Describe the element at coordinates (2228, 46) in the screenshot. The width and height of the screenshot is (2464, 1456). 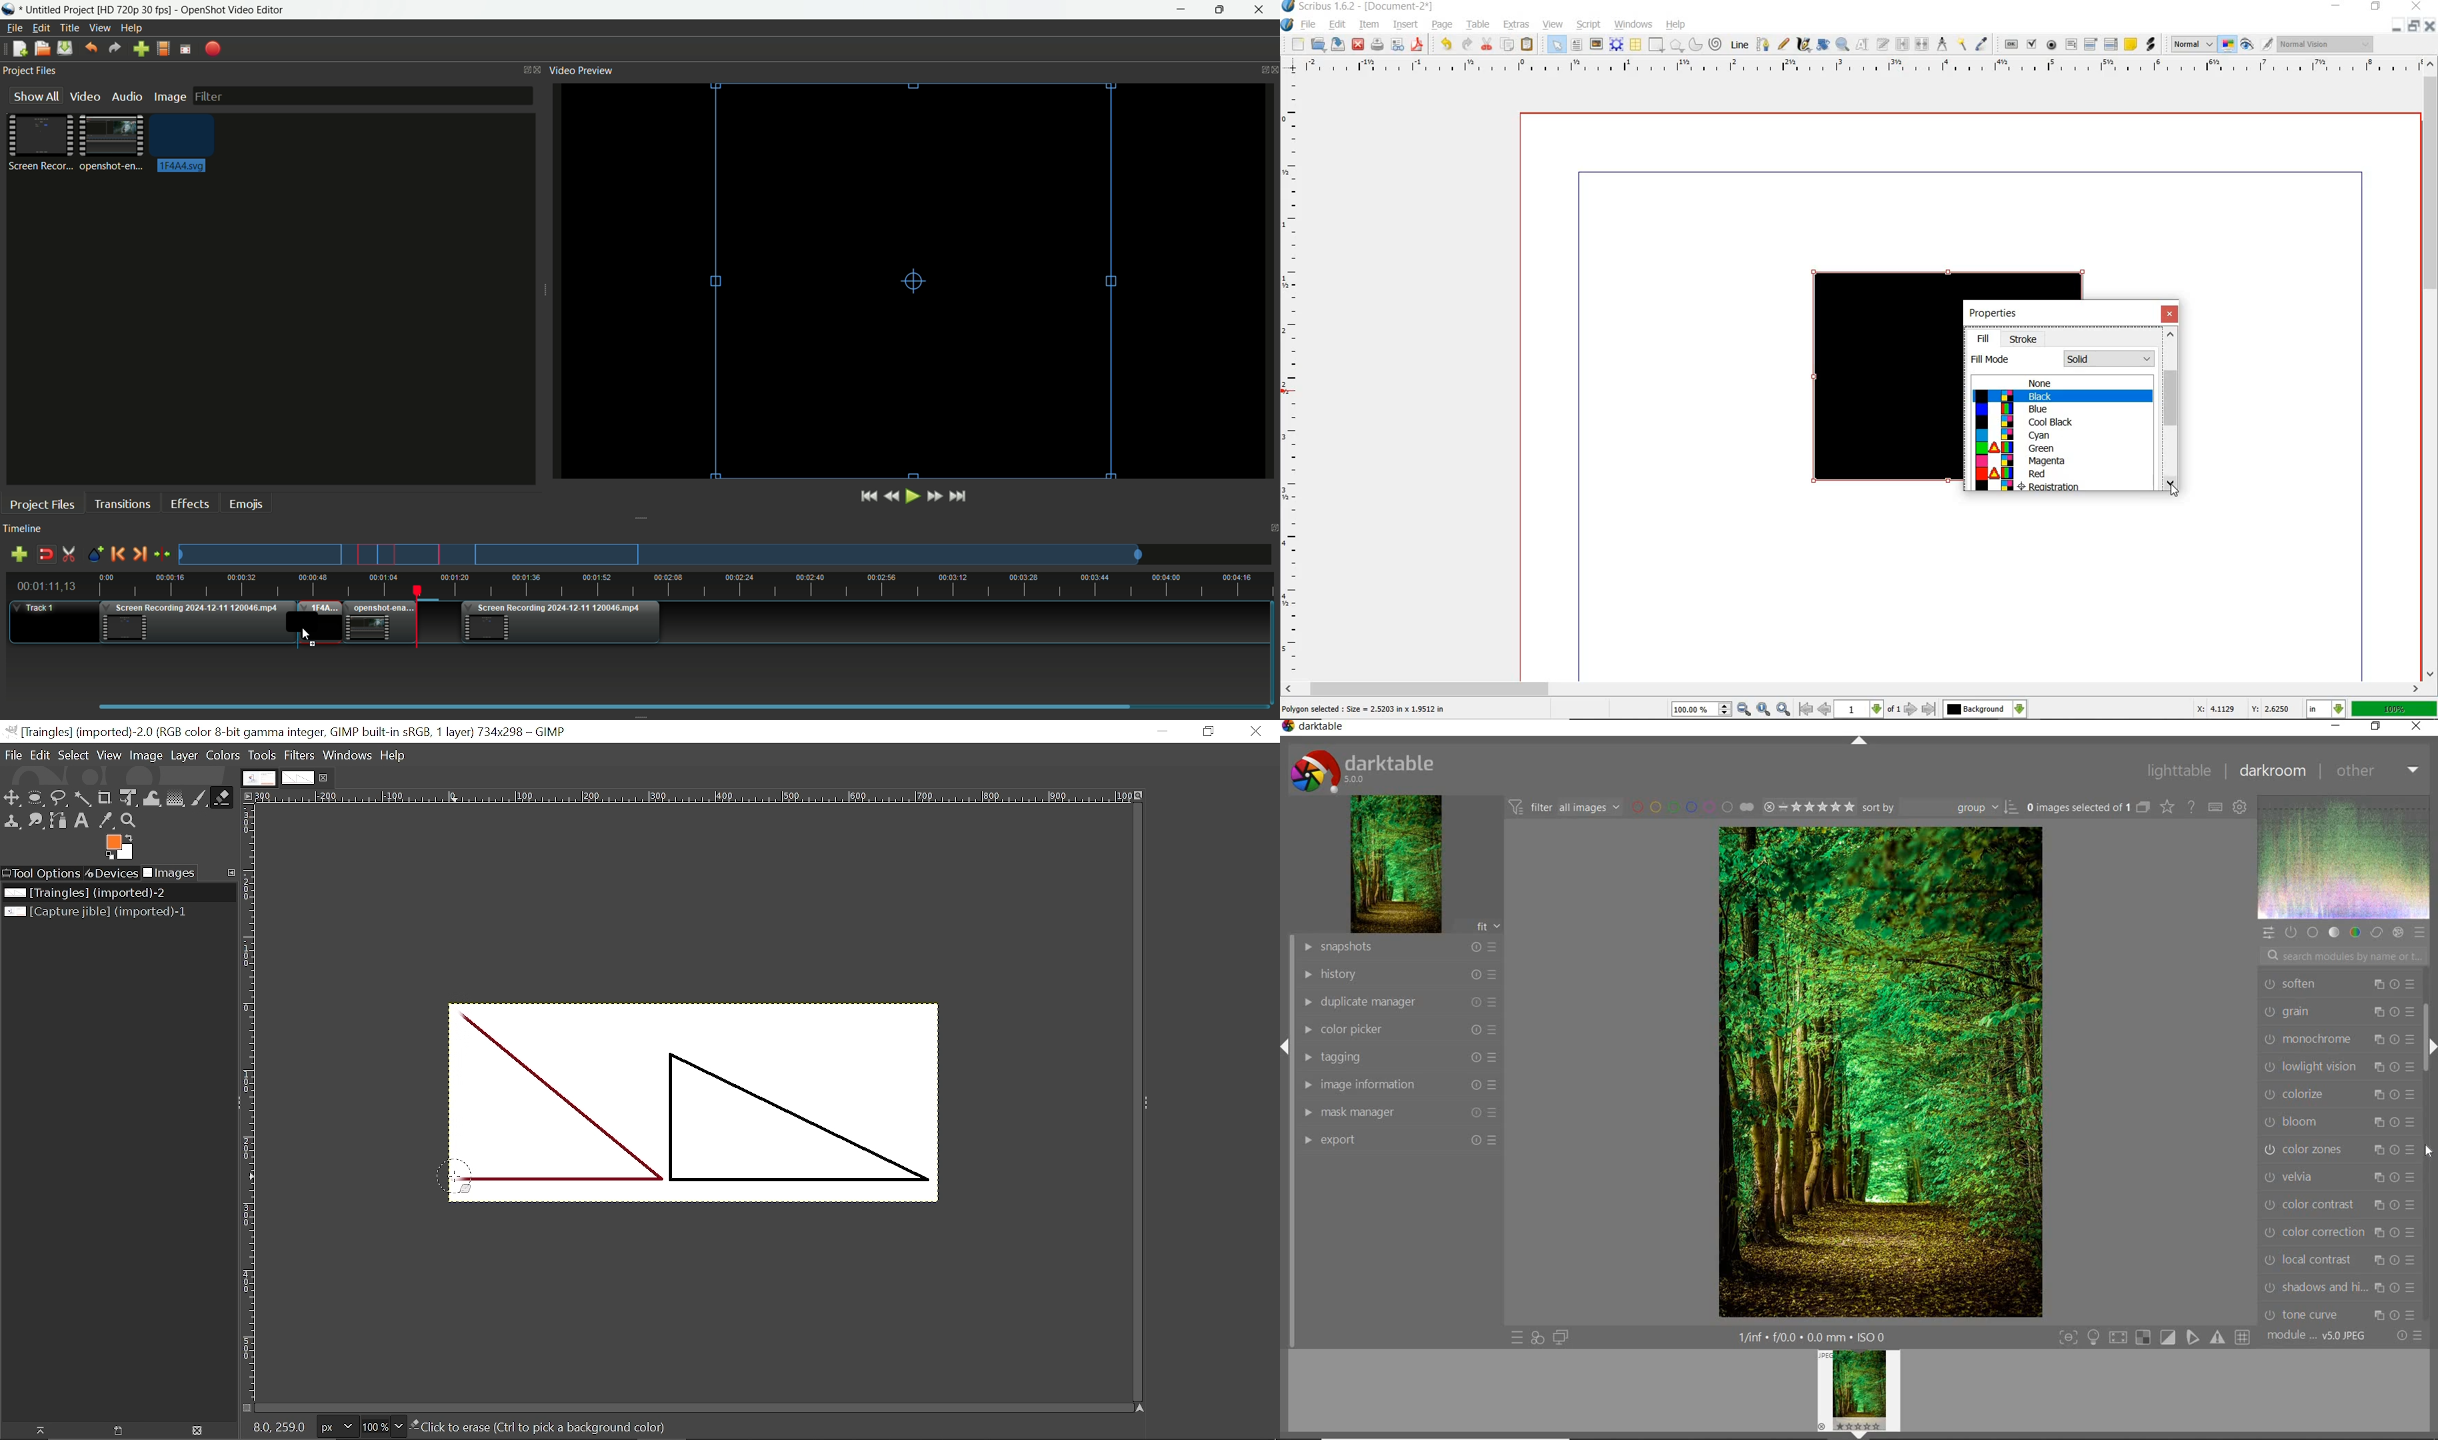
I see `toggle management system` at that location.